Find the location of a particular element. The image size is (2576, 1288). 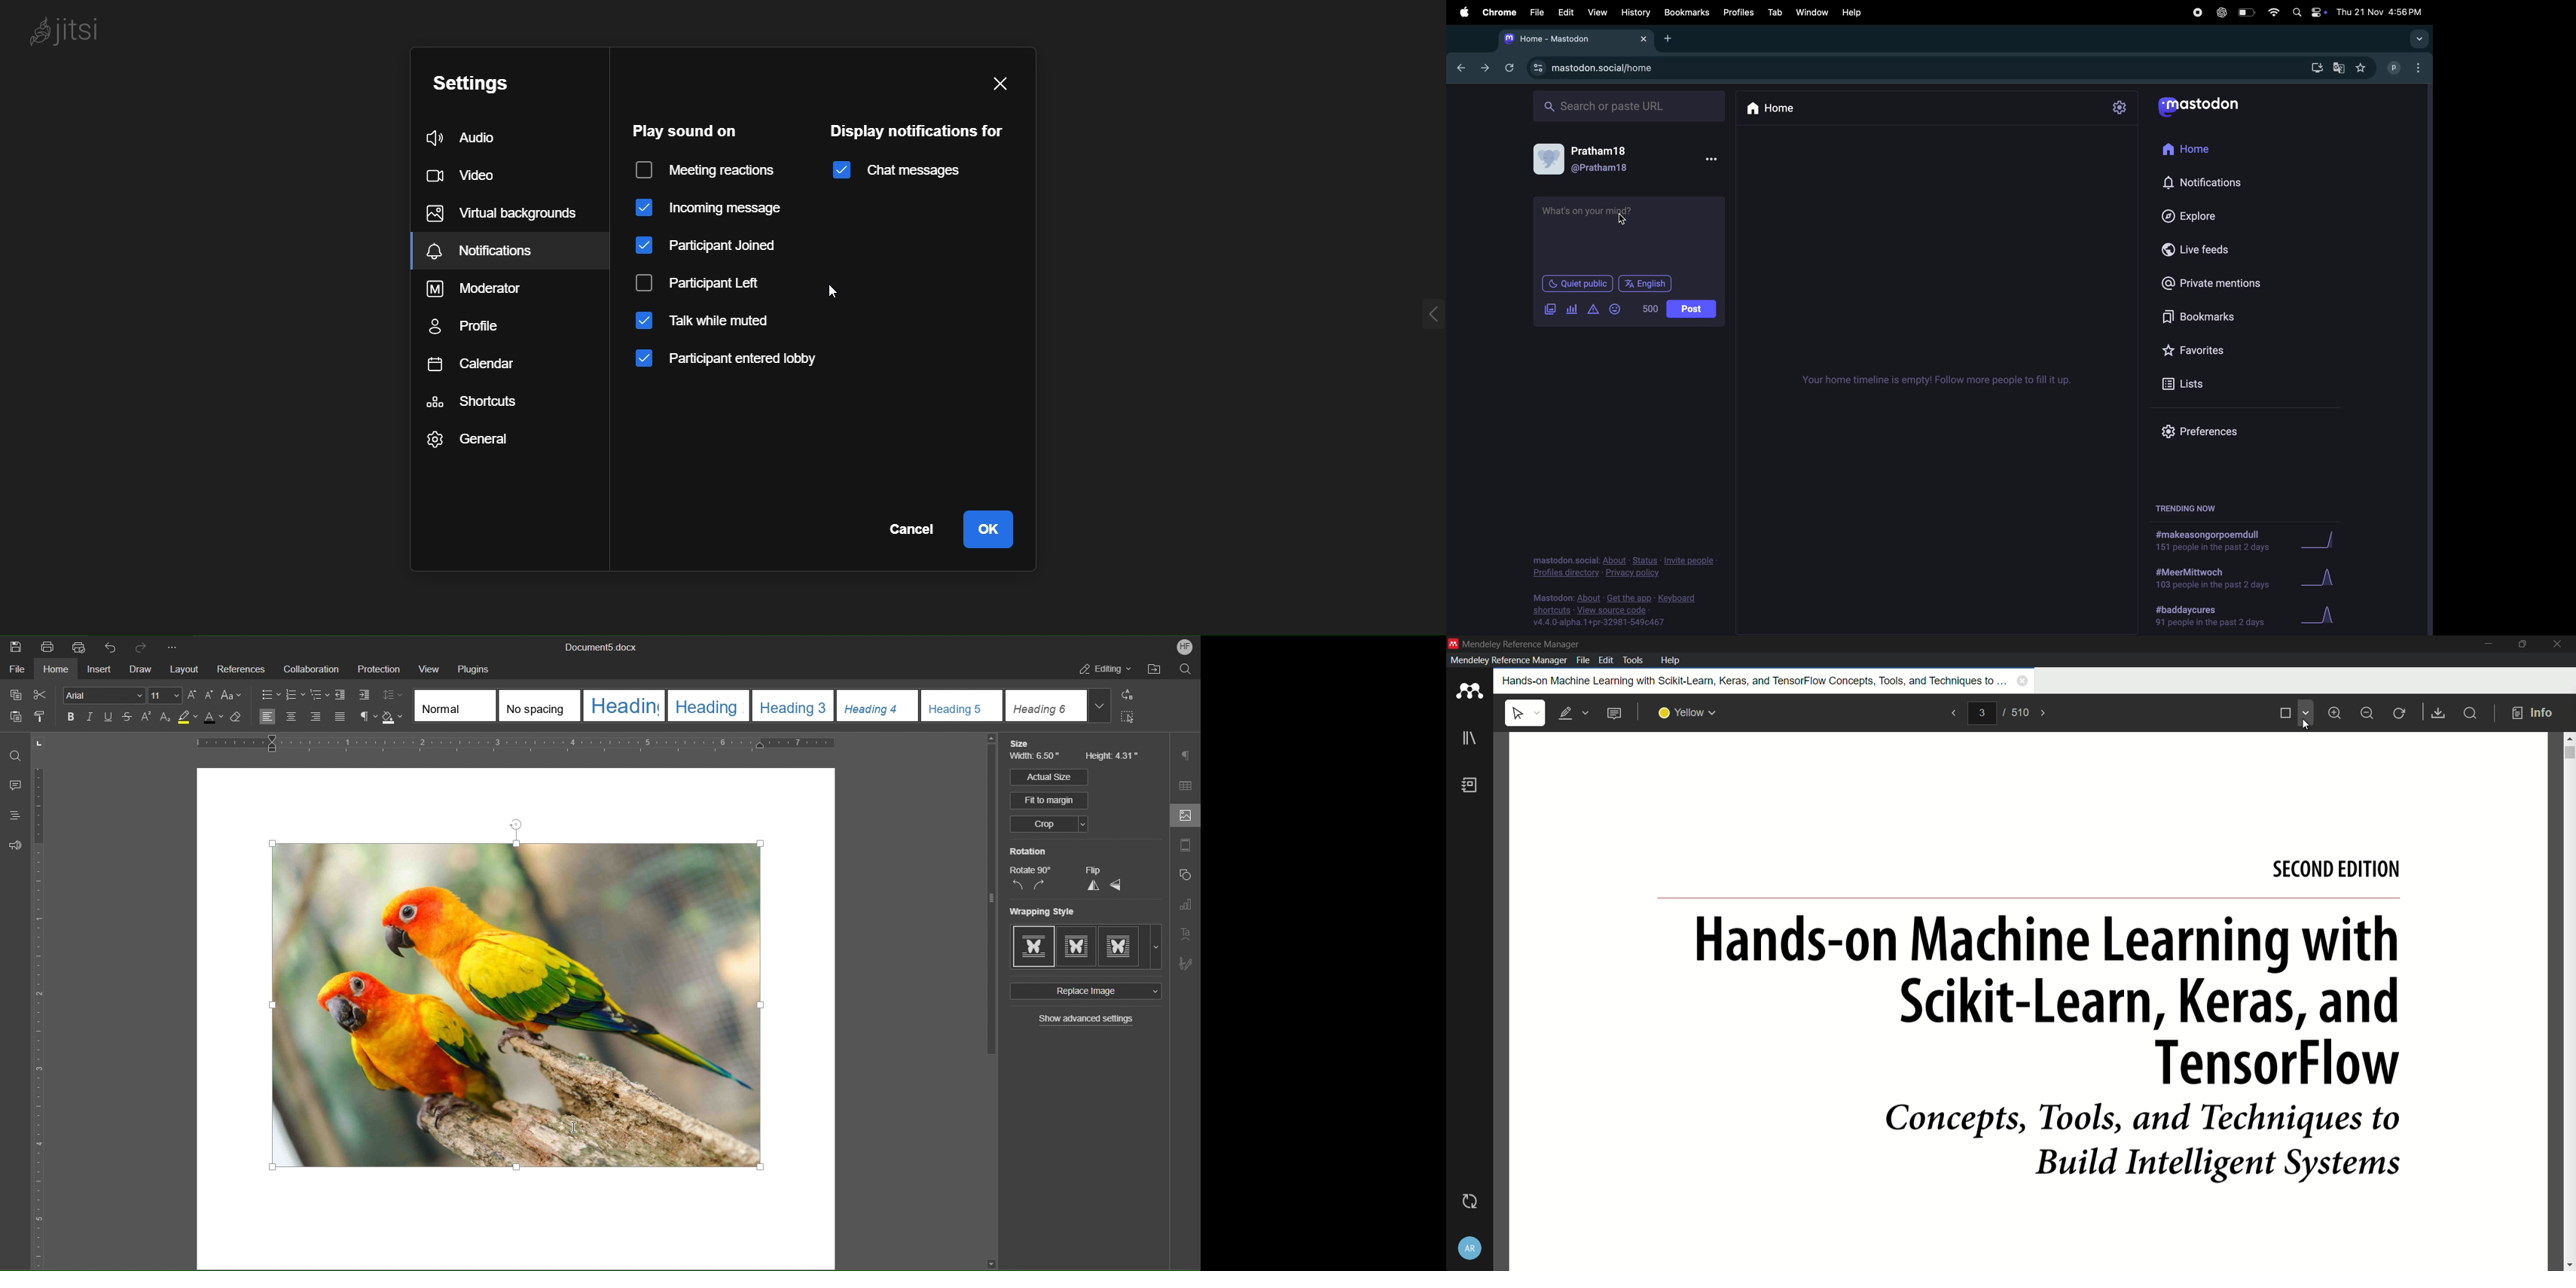

add note is located at coordinates (1614, 713).